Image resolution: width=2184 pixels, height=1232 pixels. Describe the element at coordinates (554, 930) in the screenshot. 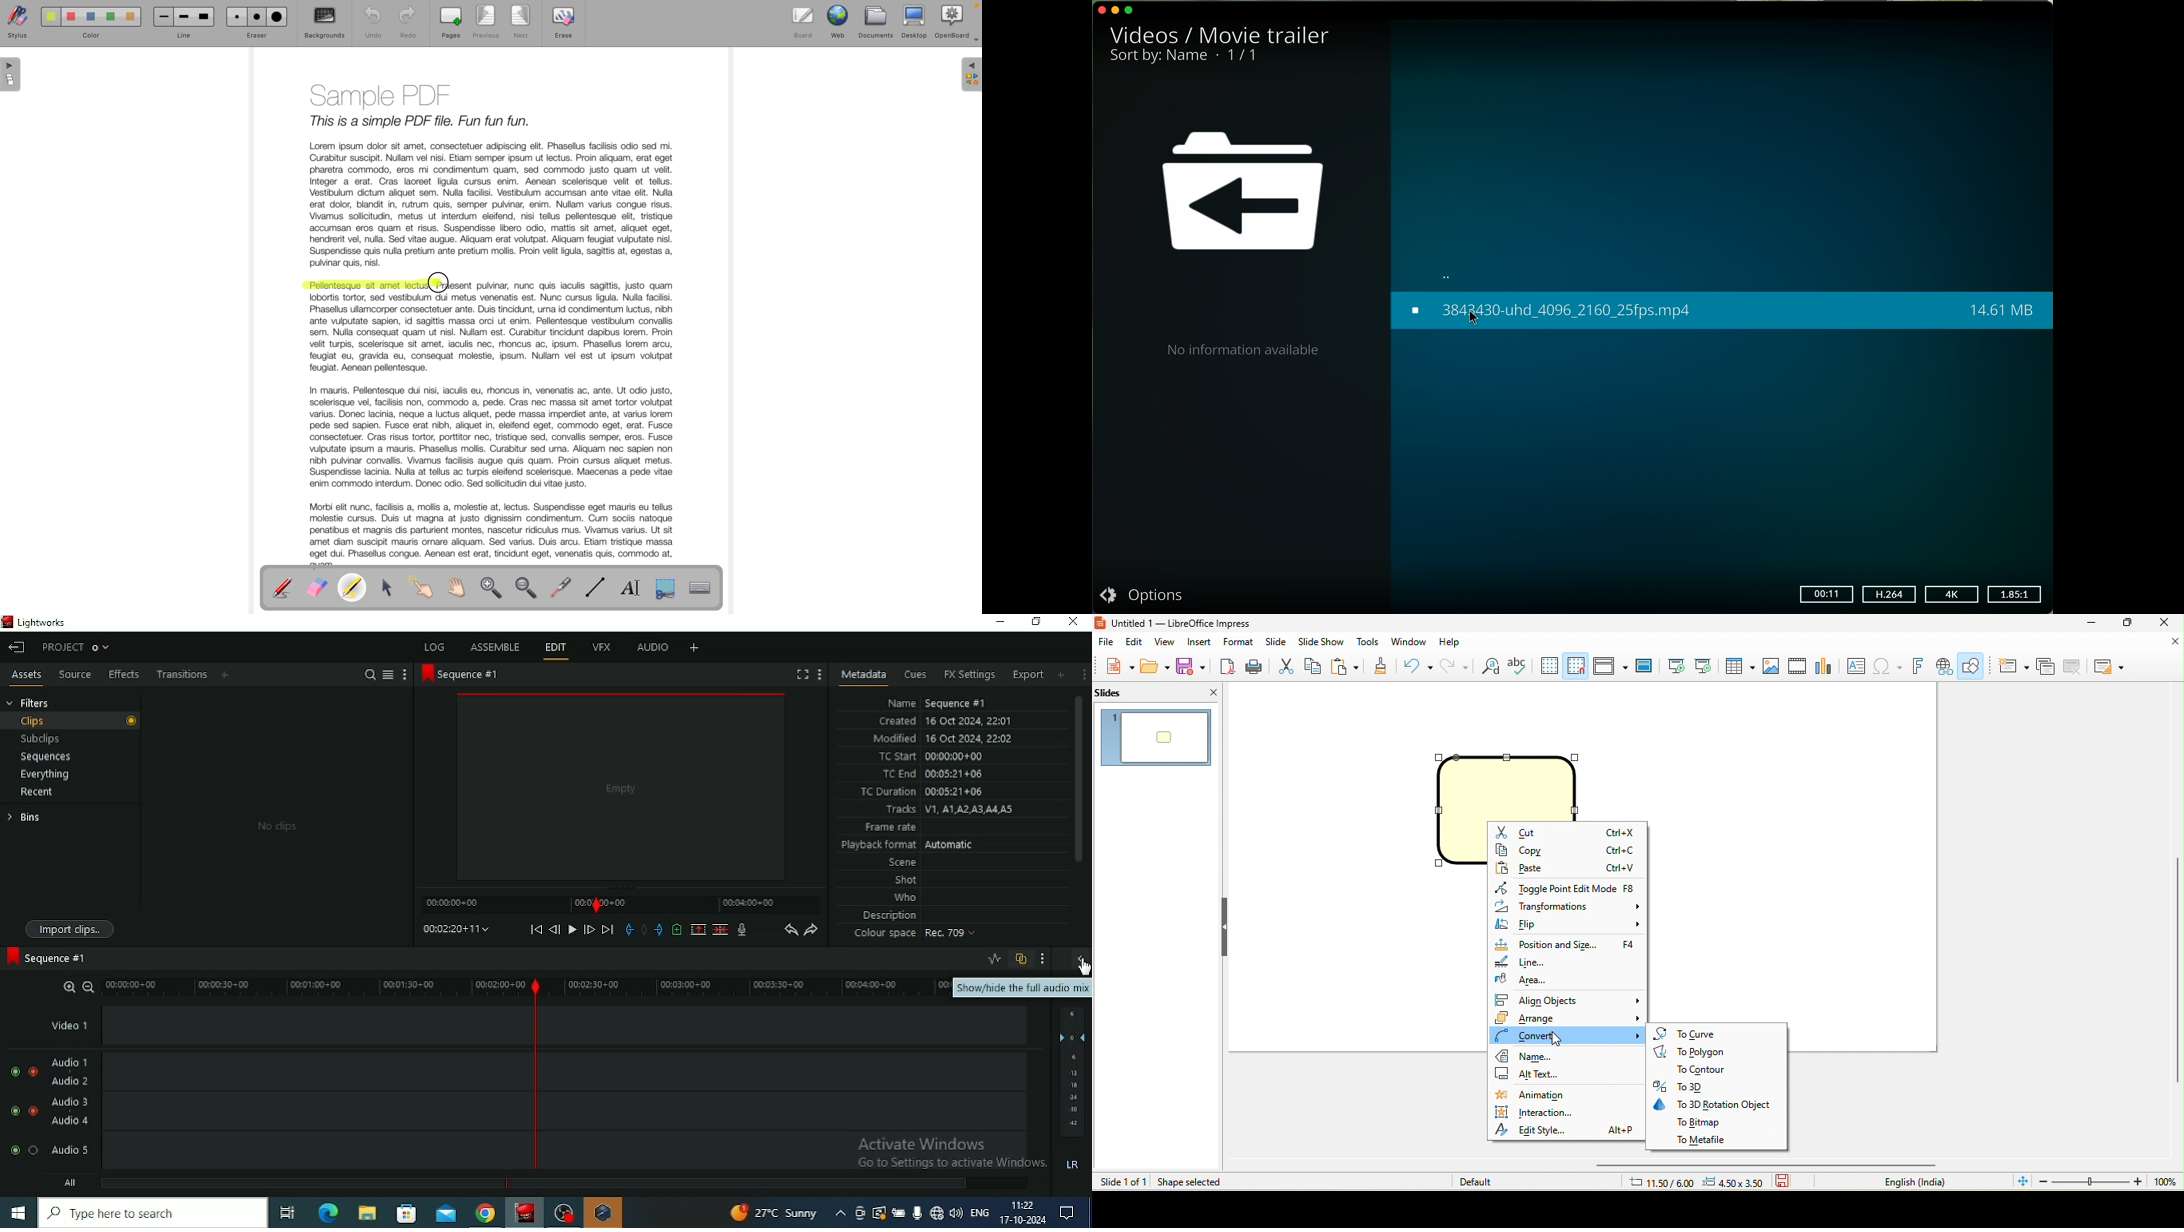

I see `Nudge one frame back` at that location.